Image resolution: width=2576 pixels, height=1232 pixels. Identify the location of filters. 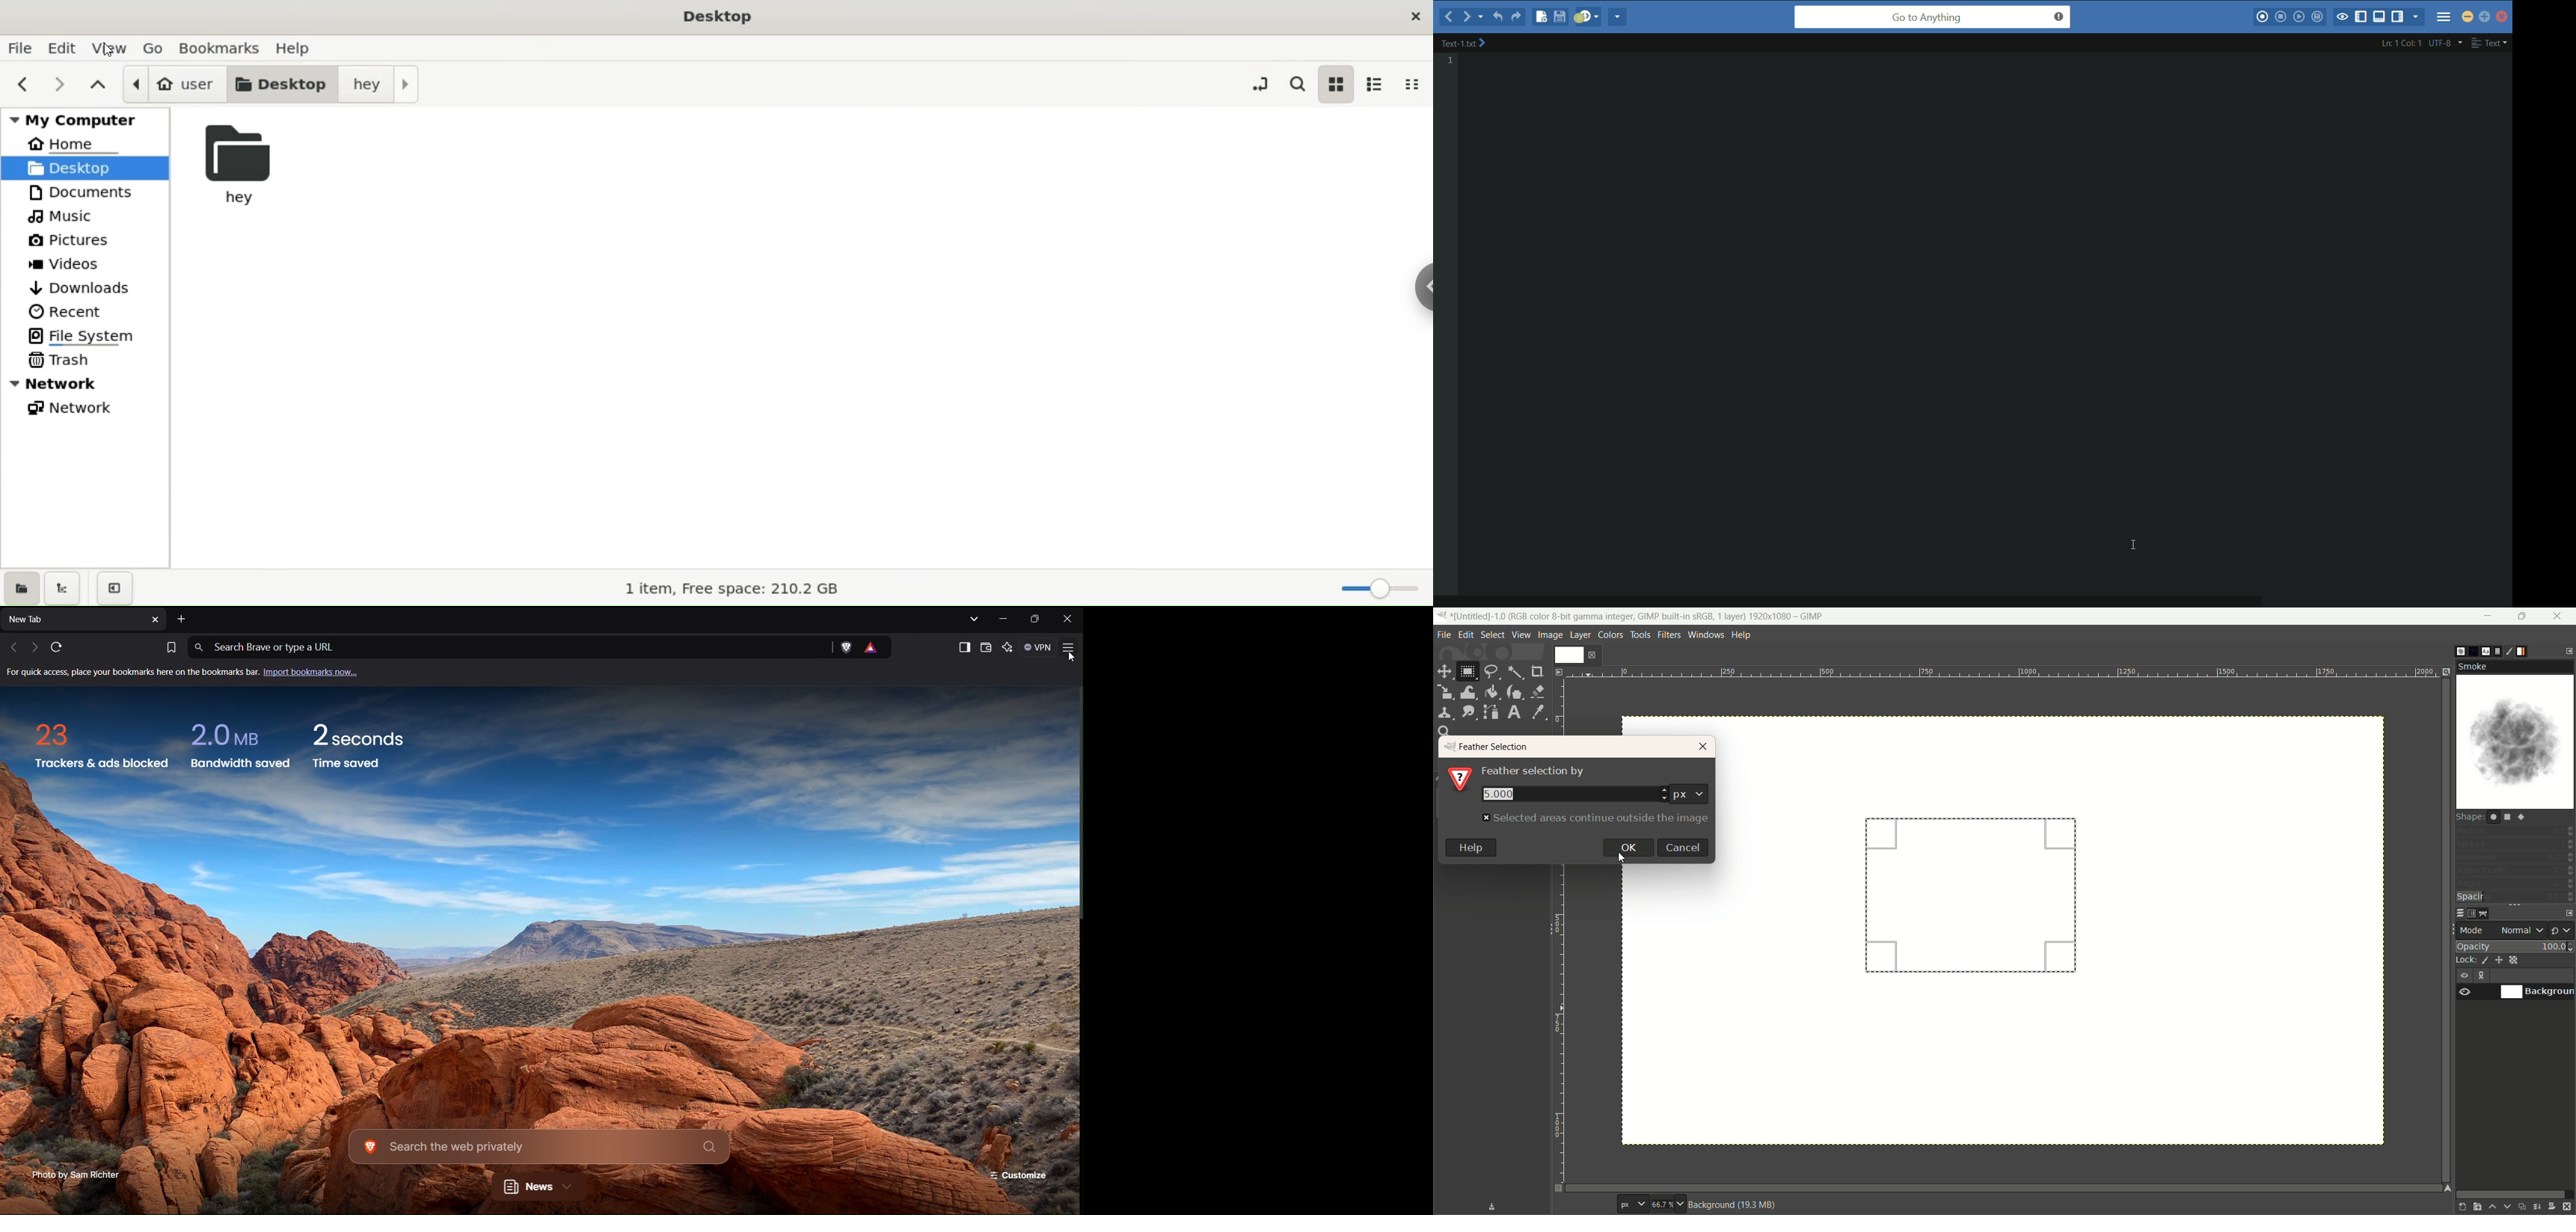
(1668, 635).